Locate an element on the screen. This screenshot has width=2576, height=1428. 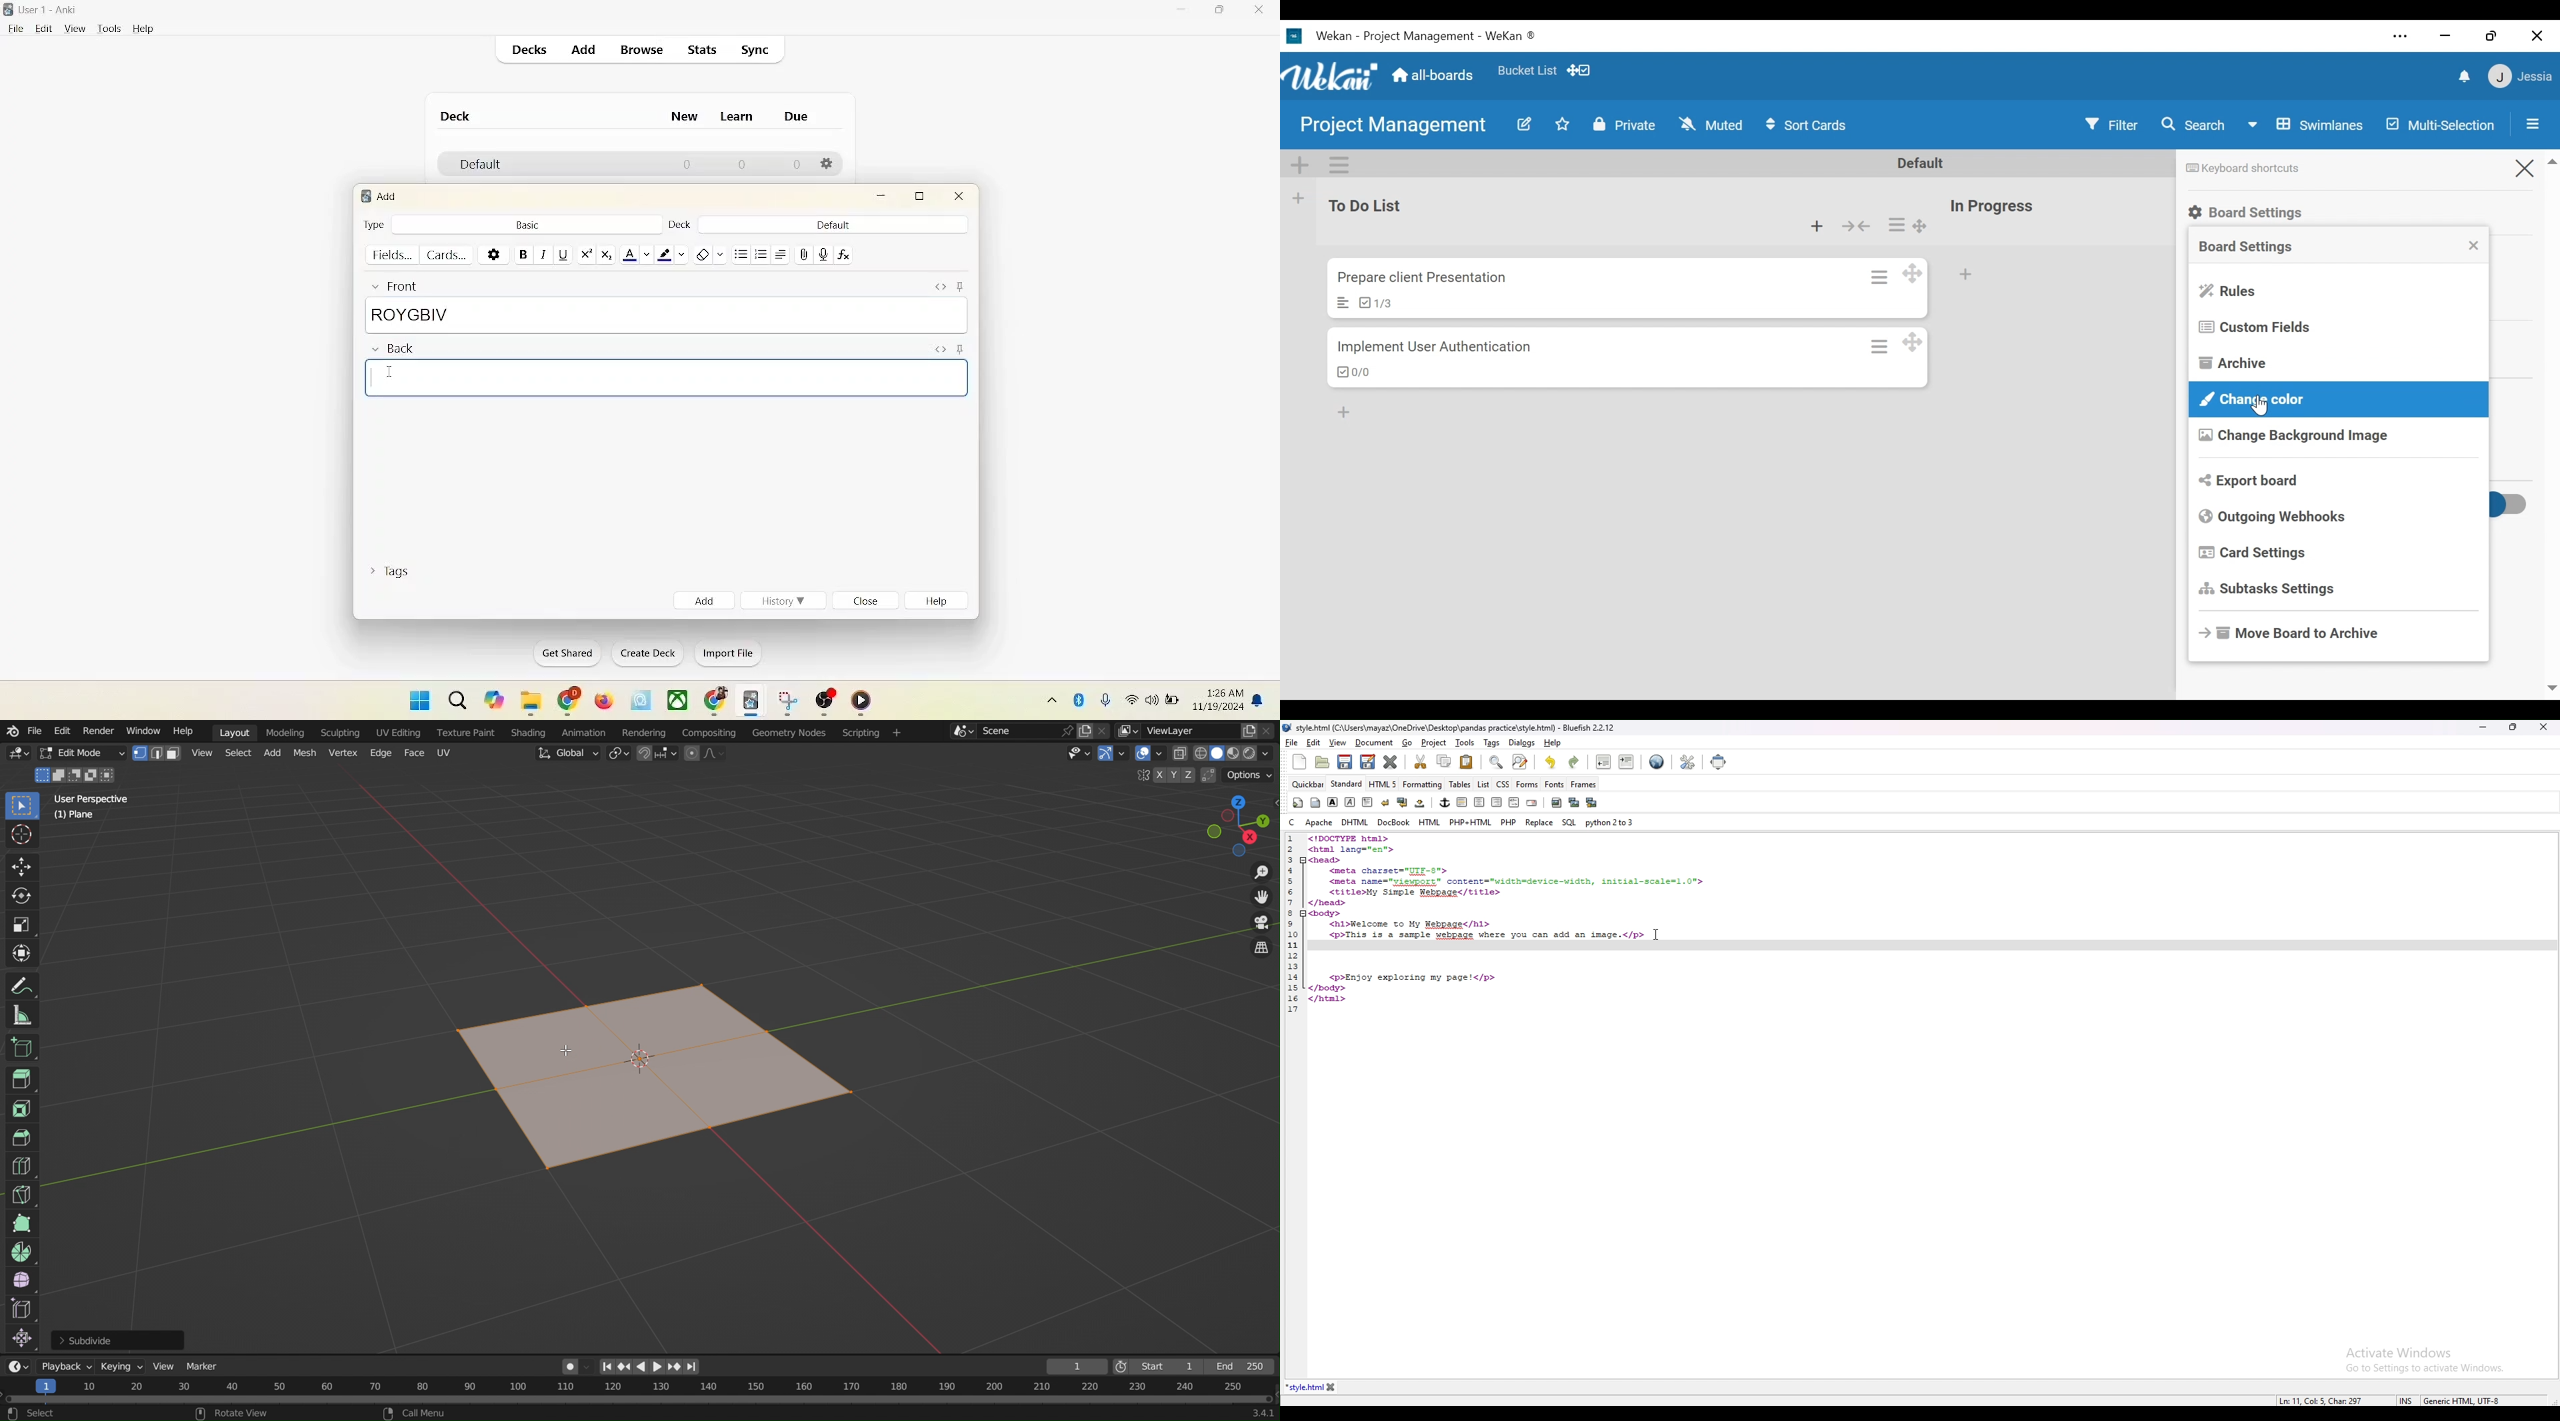
file is located at coordinates (13, 29).